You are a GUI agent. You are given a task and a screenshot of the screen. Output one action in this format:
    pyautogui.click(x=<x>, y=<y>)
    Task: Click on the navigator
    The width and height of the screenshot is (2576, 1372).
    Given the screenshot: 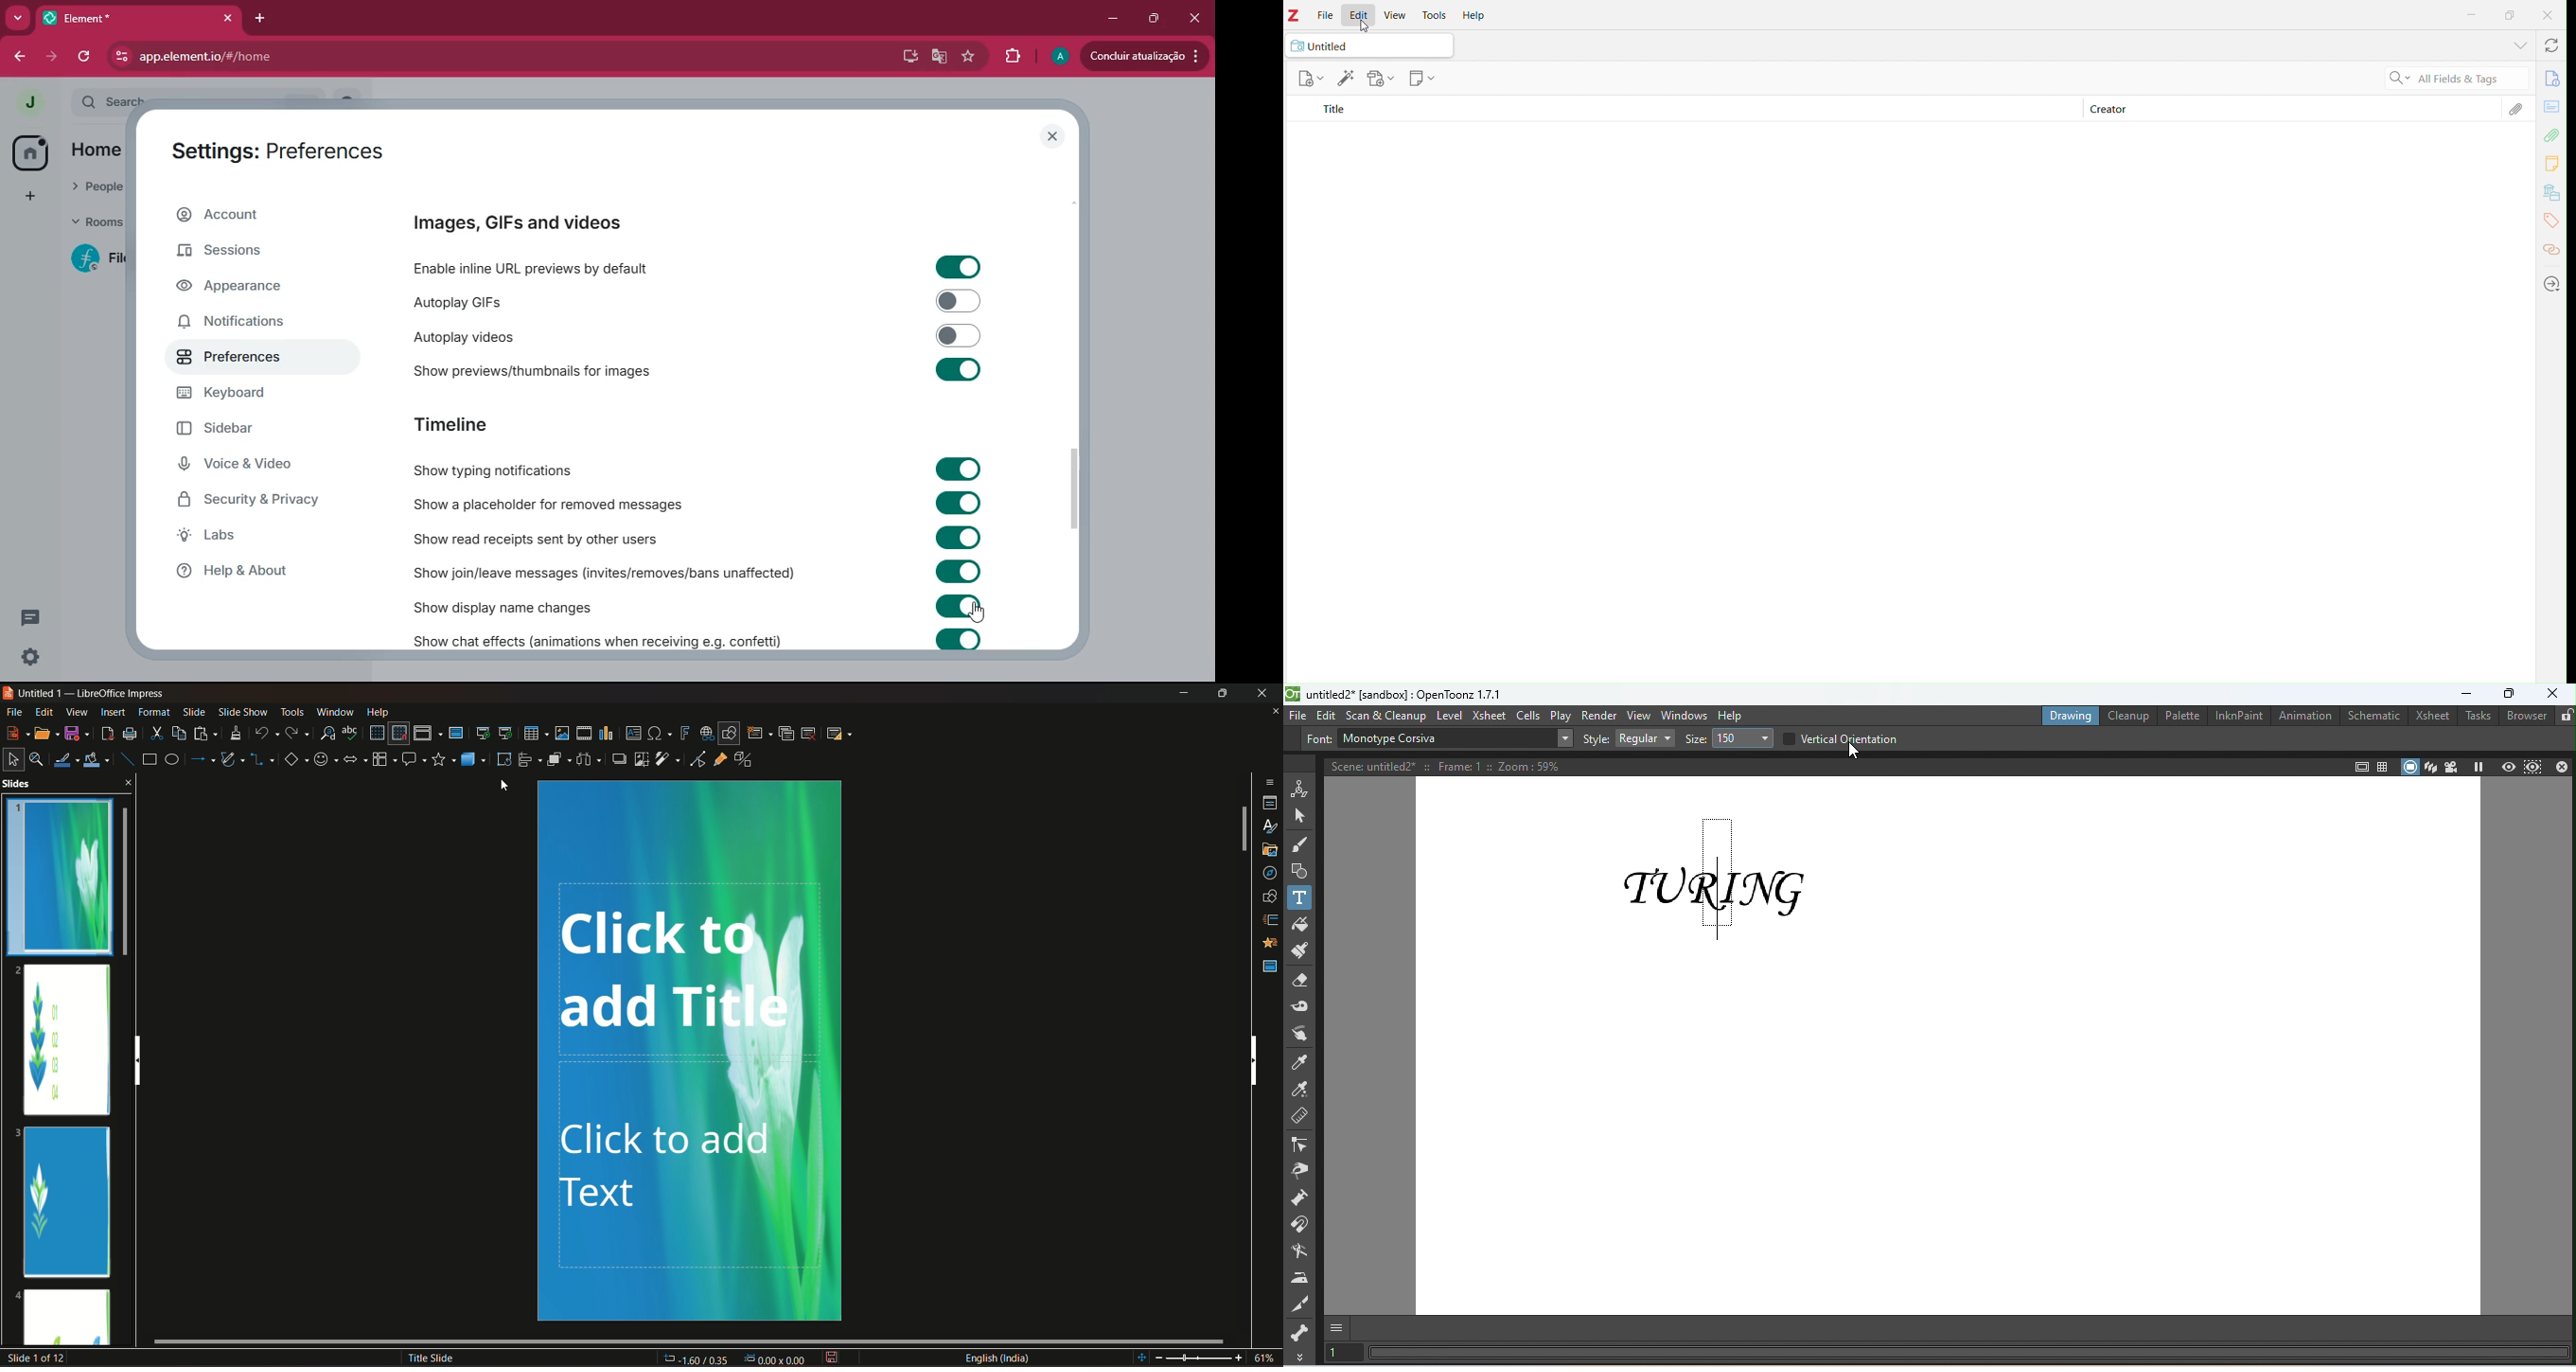 What is the action you would take?
    pyautogui.click(x=1268, y=873)
    